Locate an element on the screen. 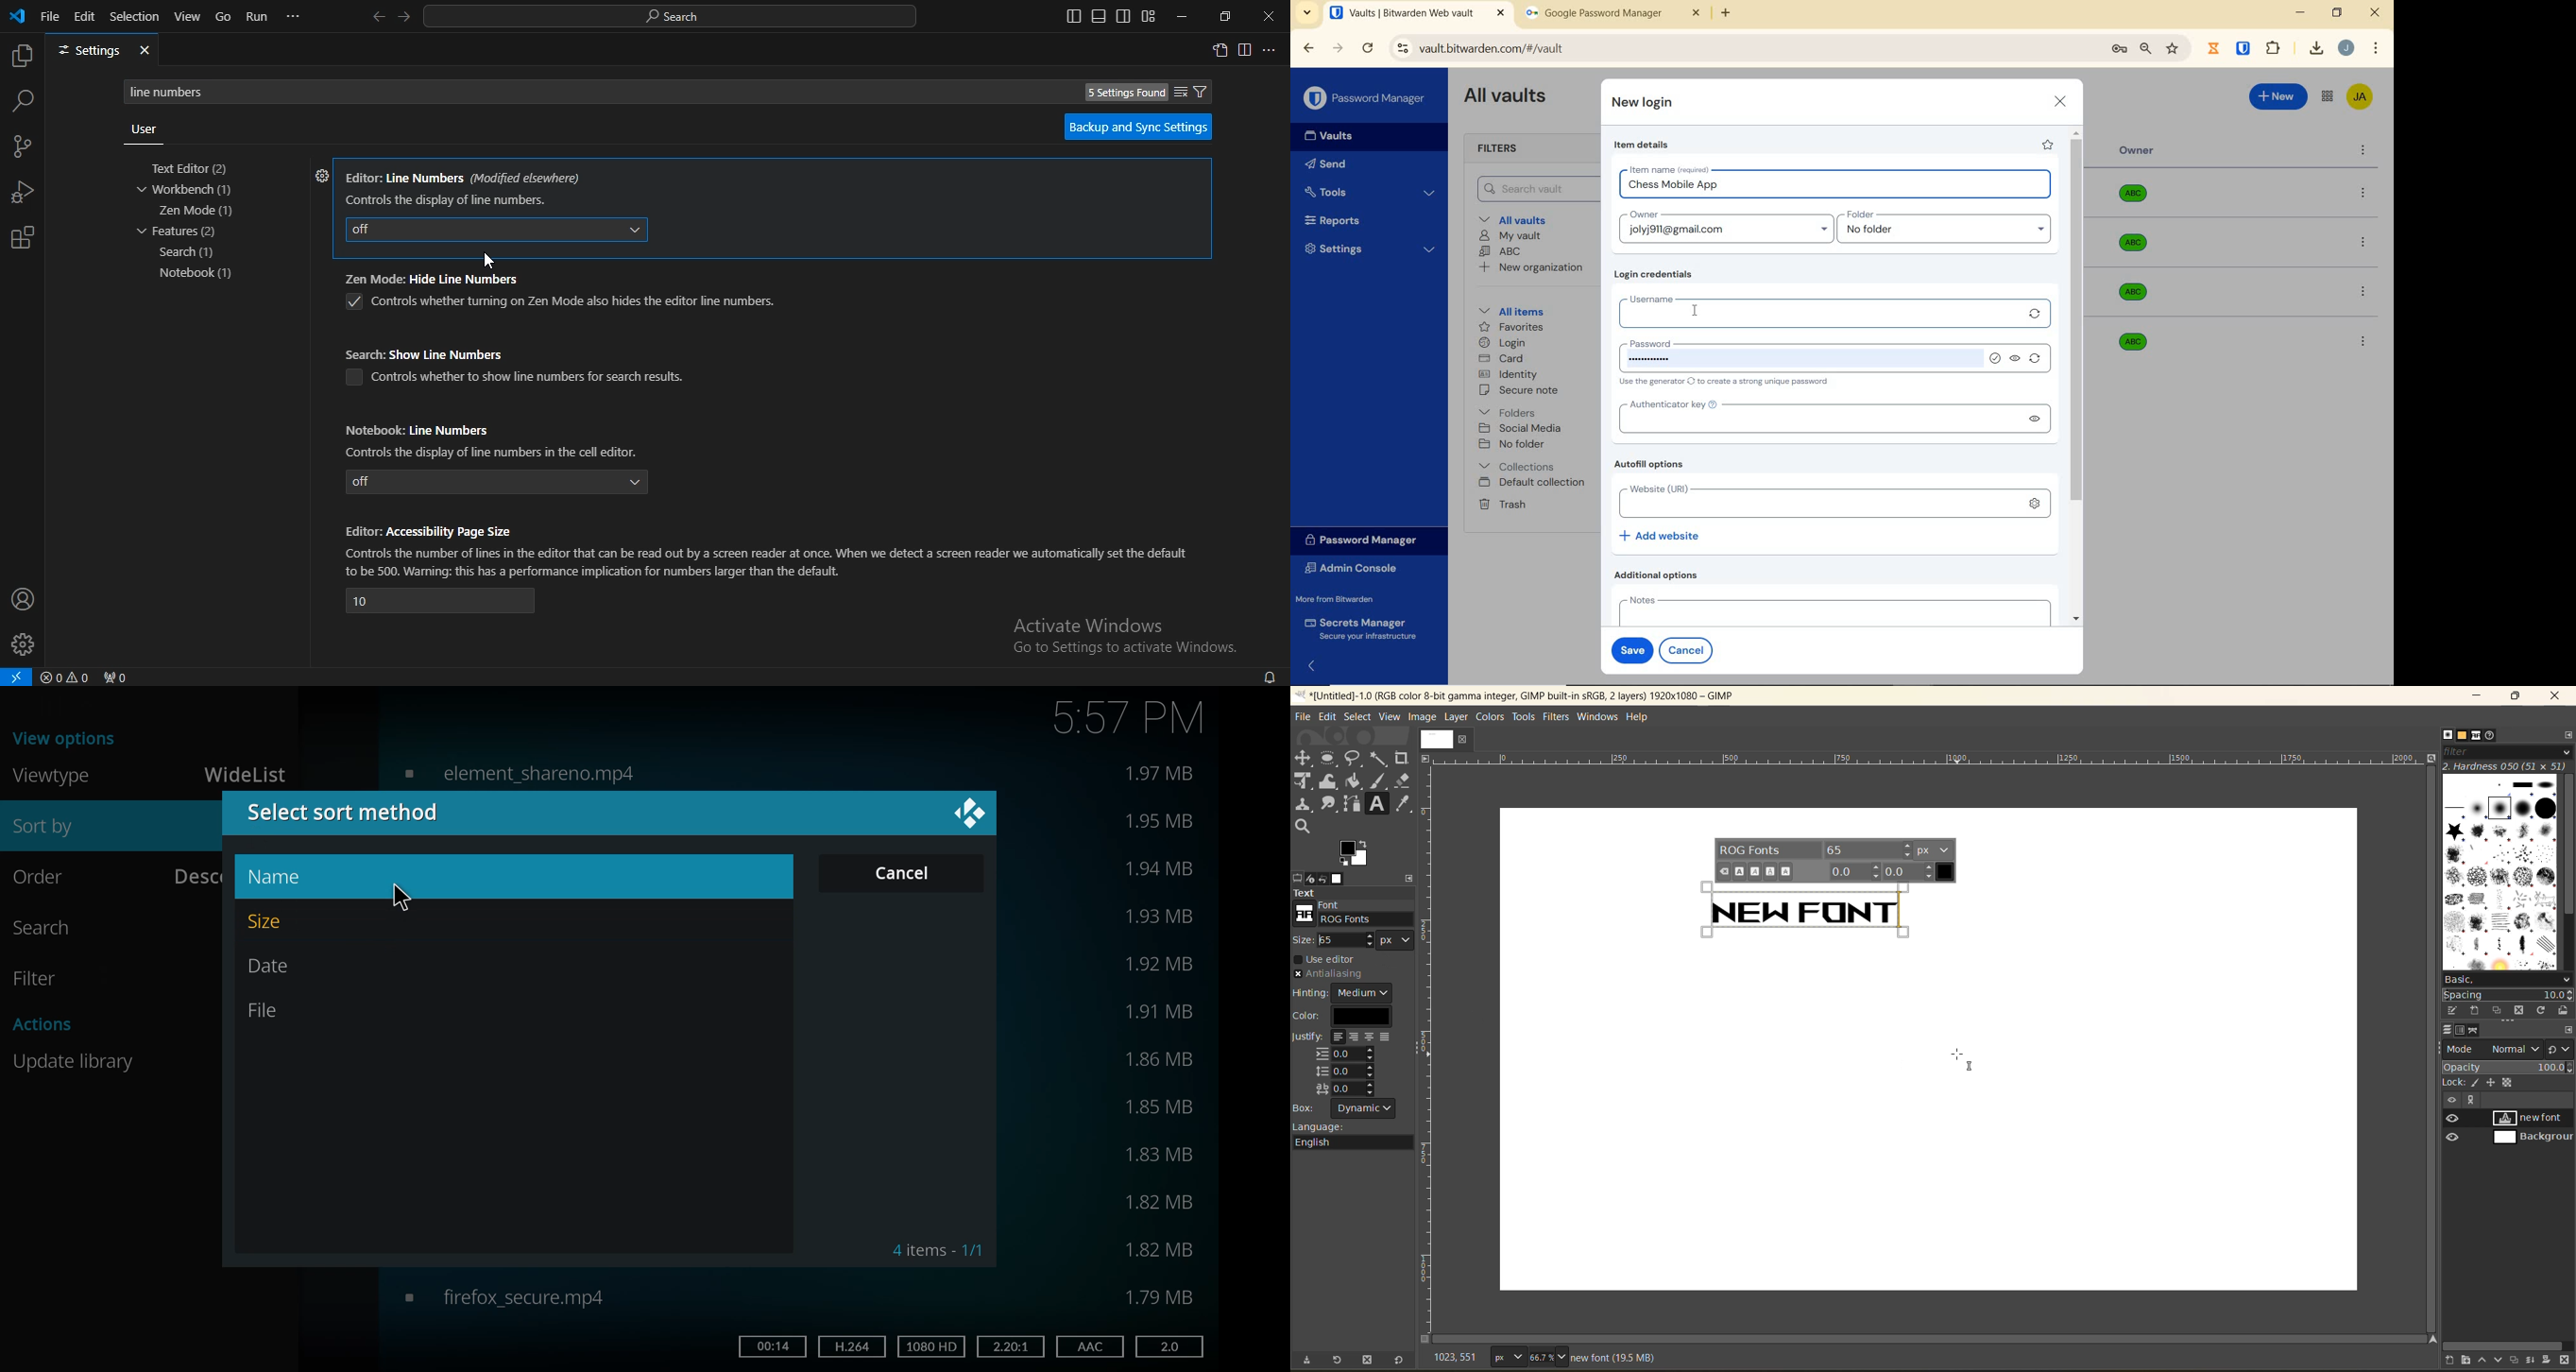  toggle secondary sidebar is located at coordinates (1123, 16).